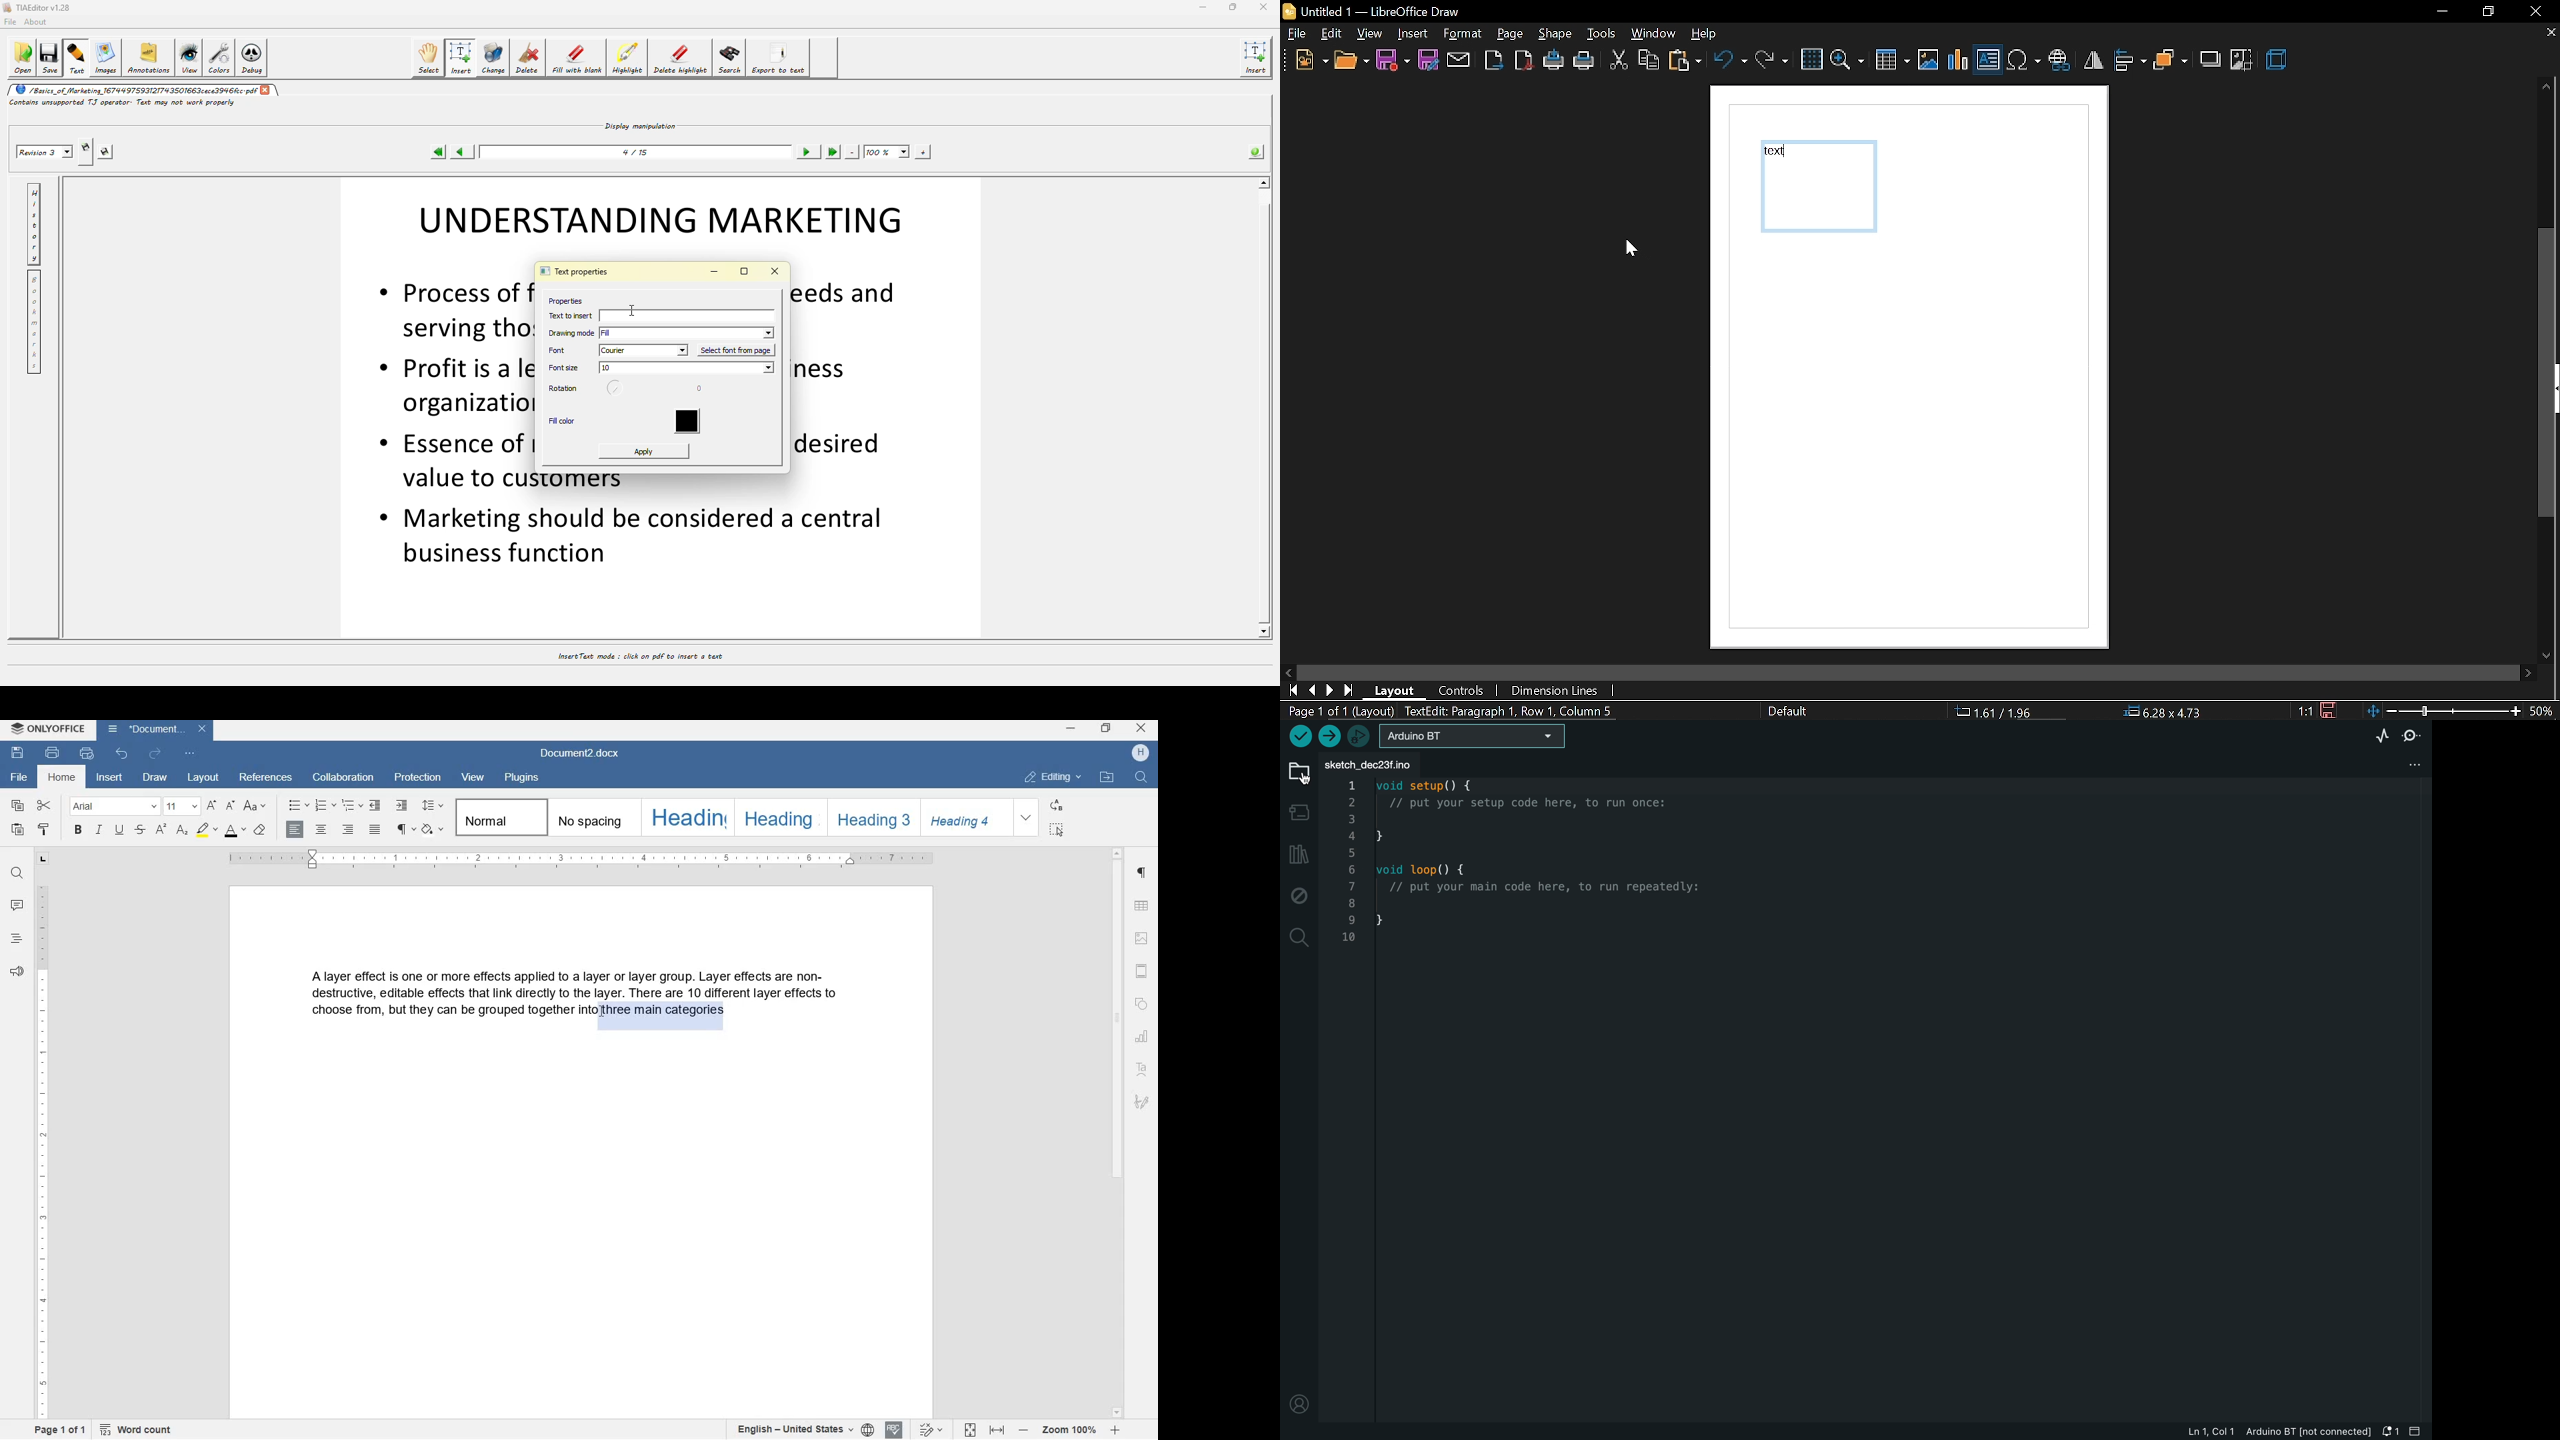 This screenshot has height=1456, width=2576. I want to click on position, so click(2165, 712).